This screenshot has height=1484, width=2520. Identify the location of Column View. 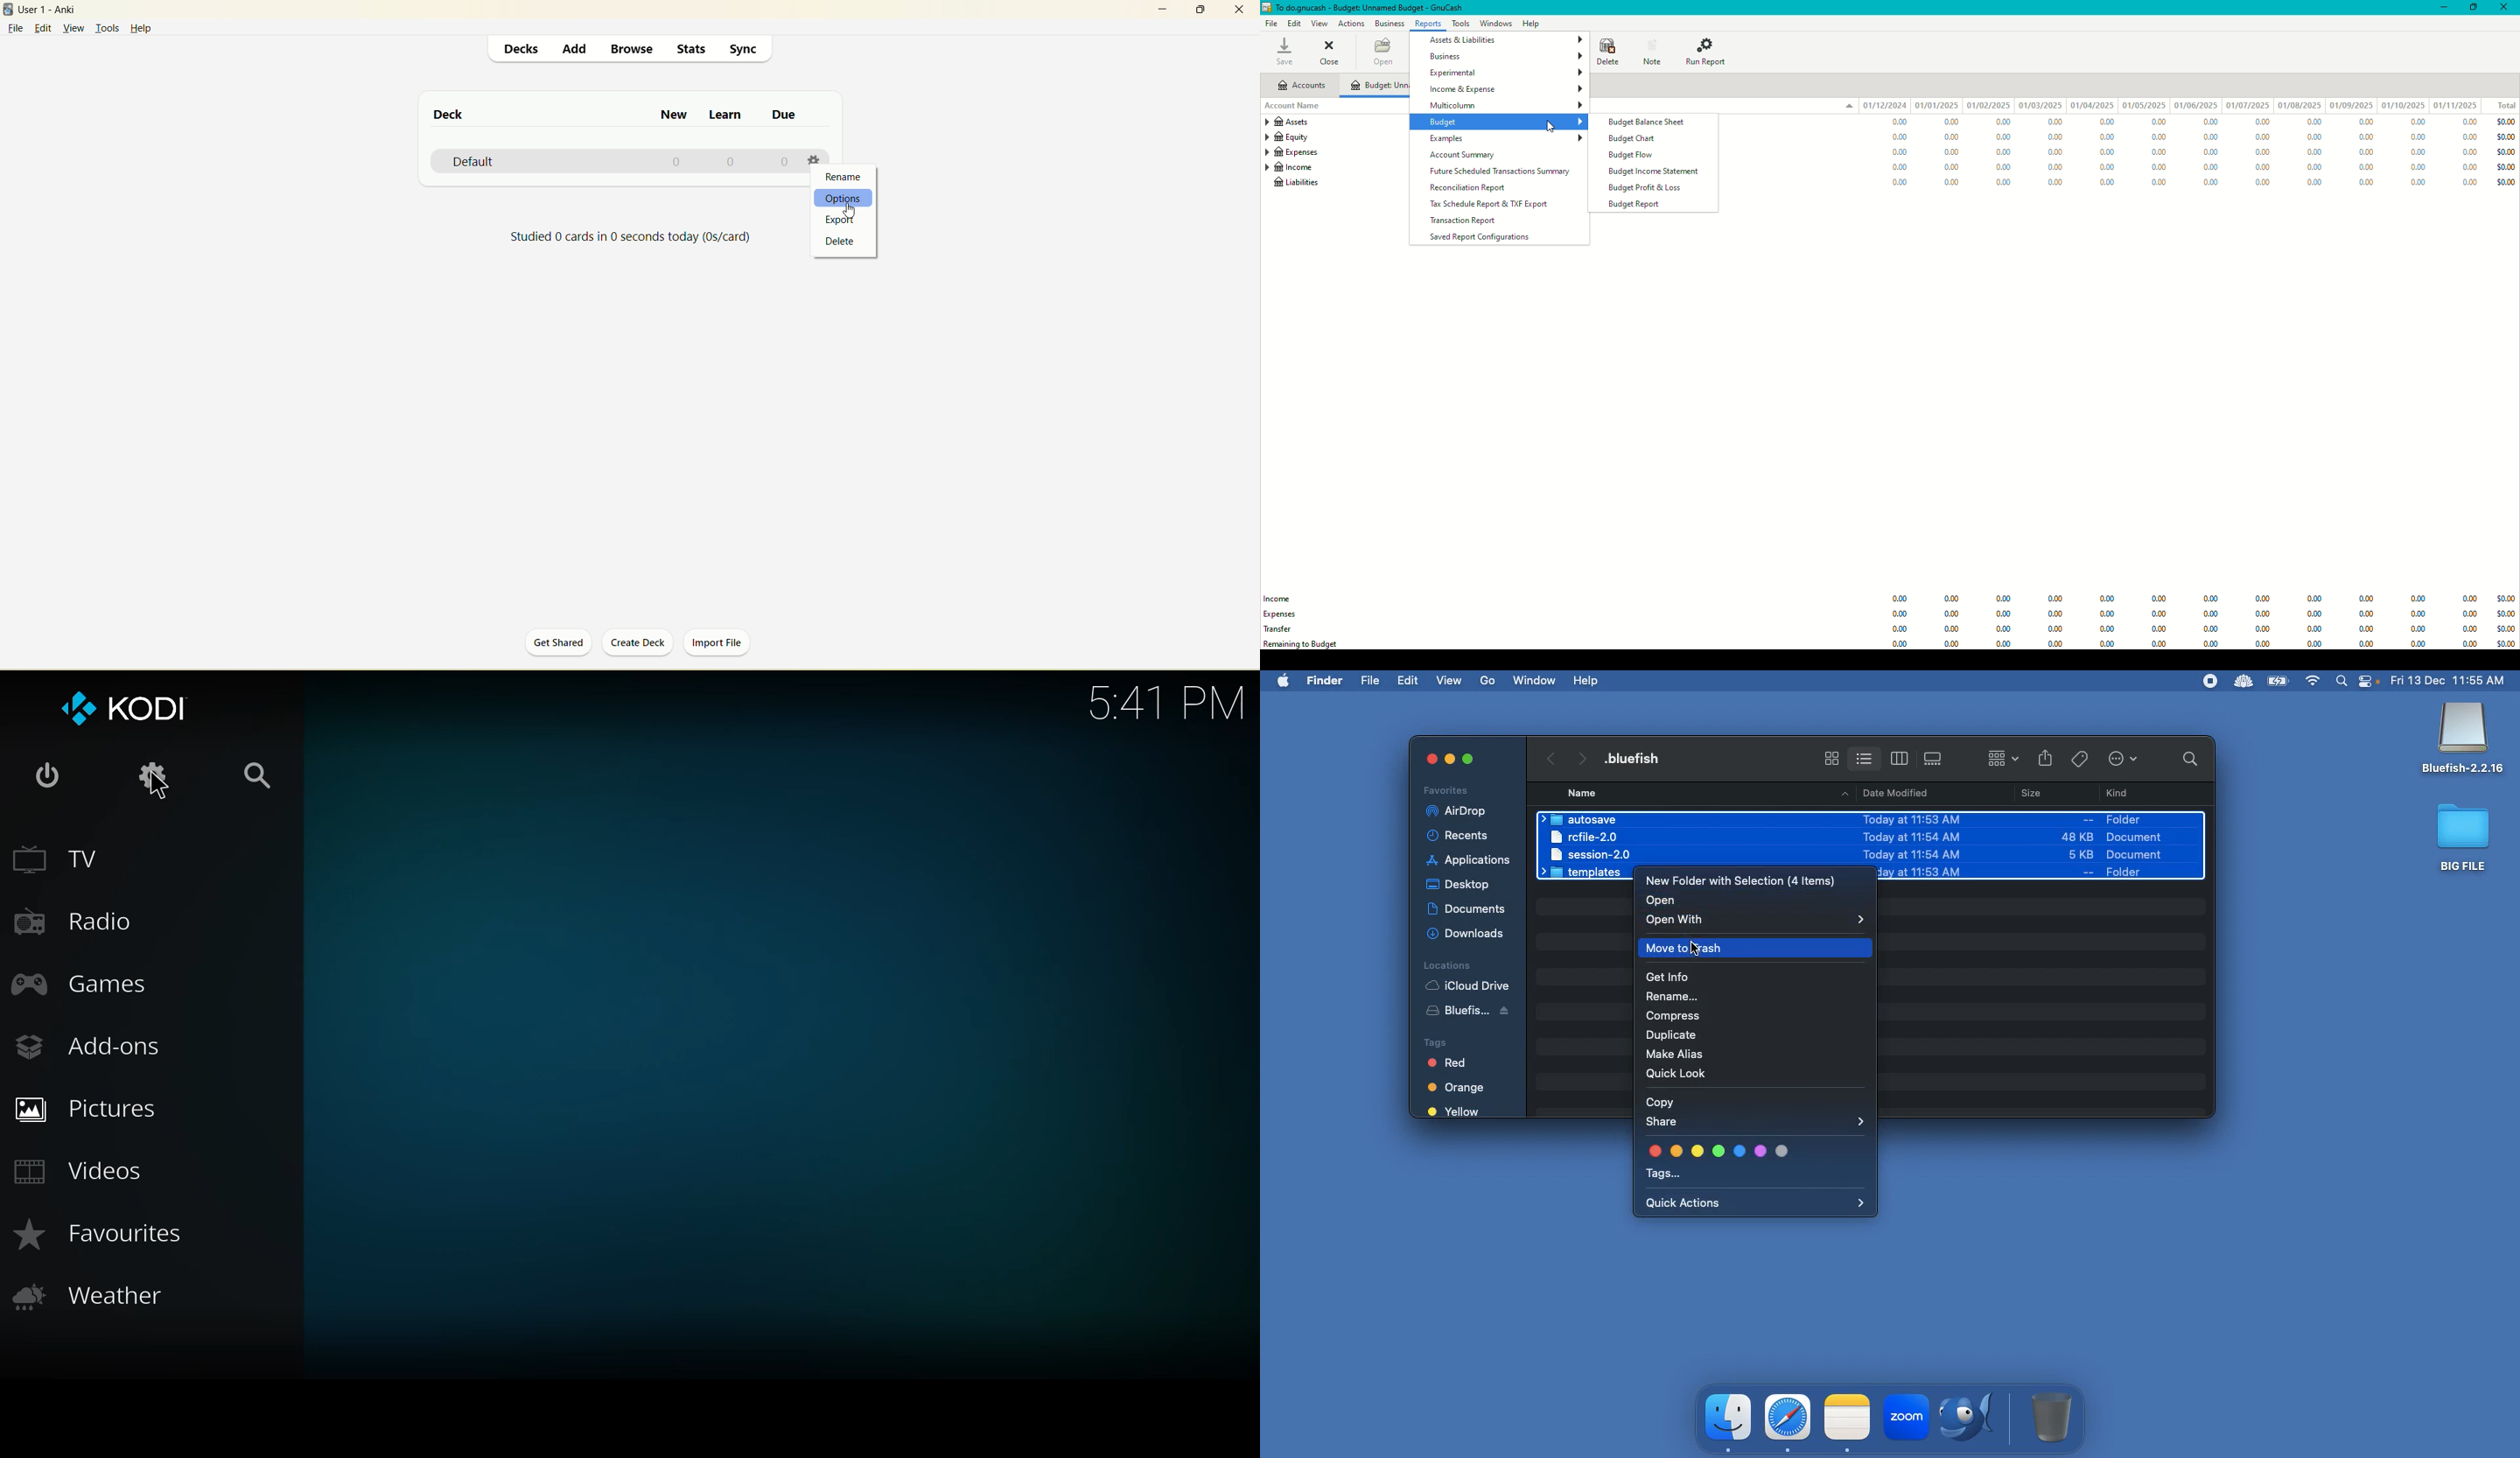
(1900, 758).